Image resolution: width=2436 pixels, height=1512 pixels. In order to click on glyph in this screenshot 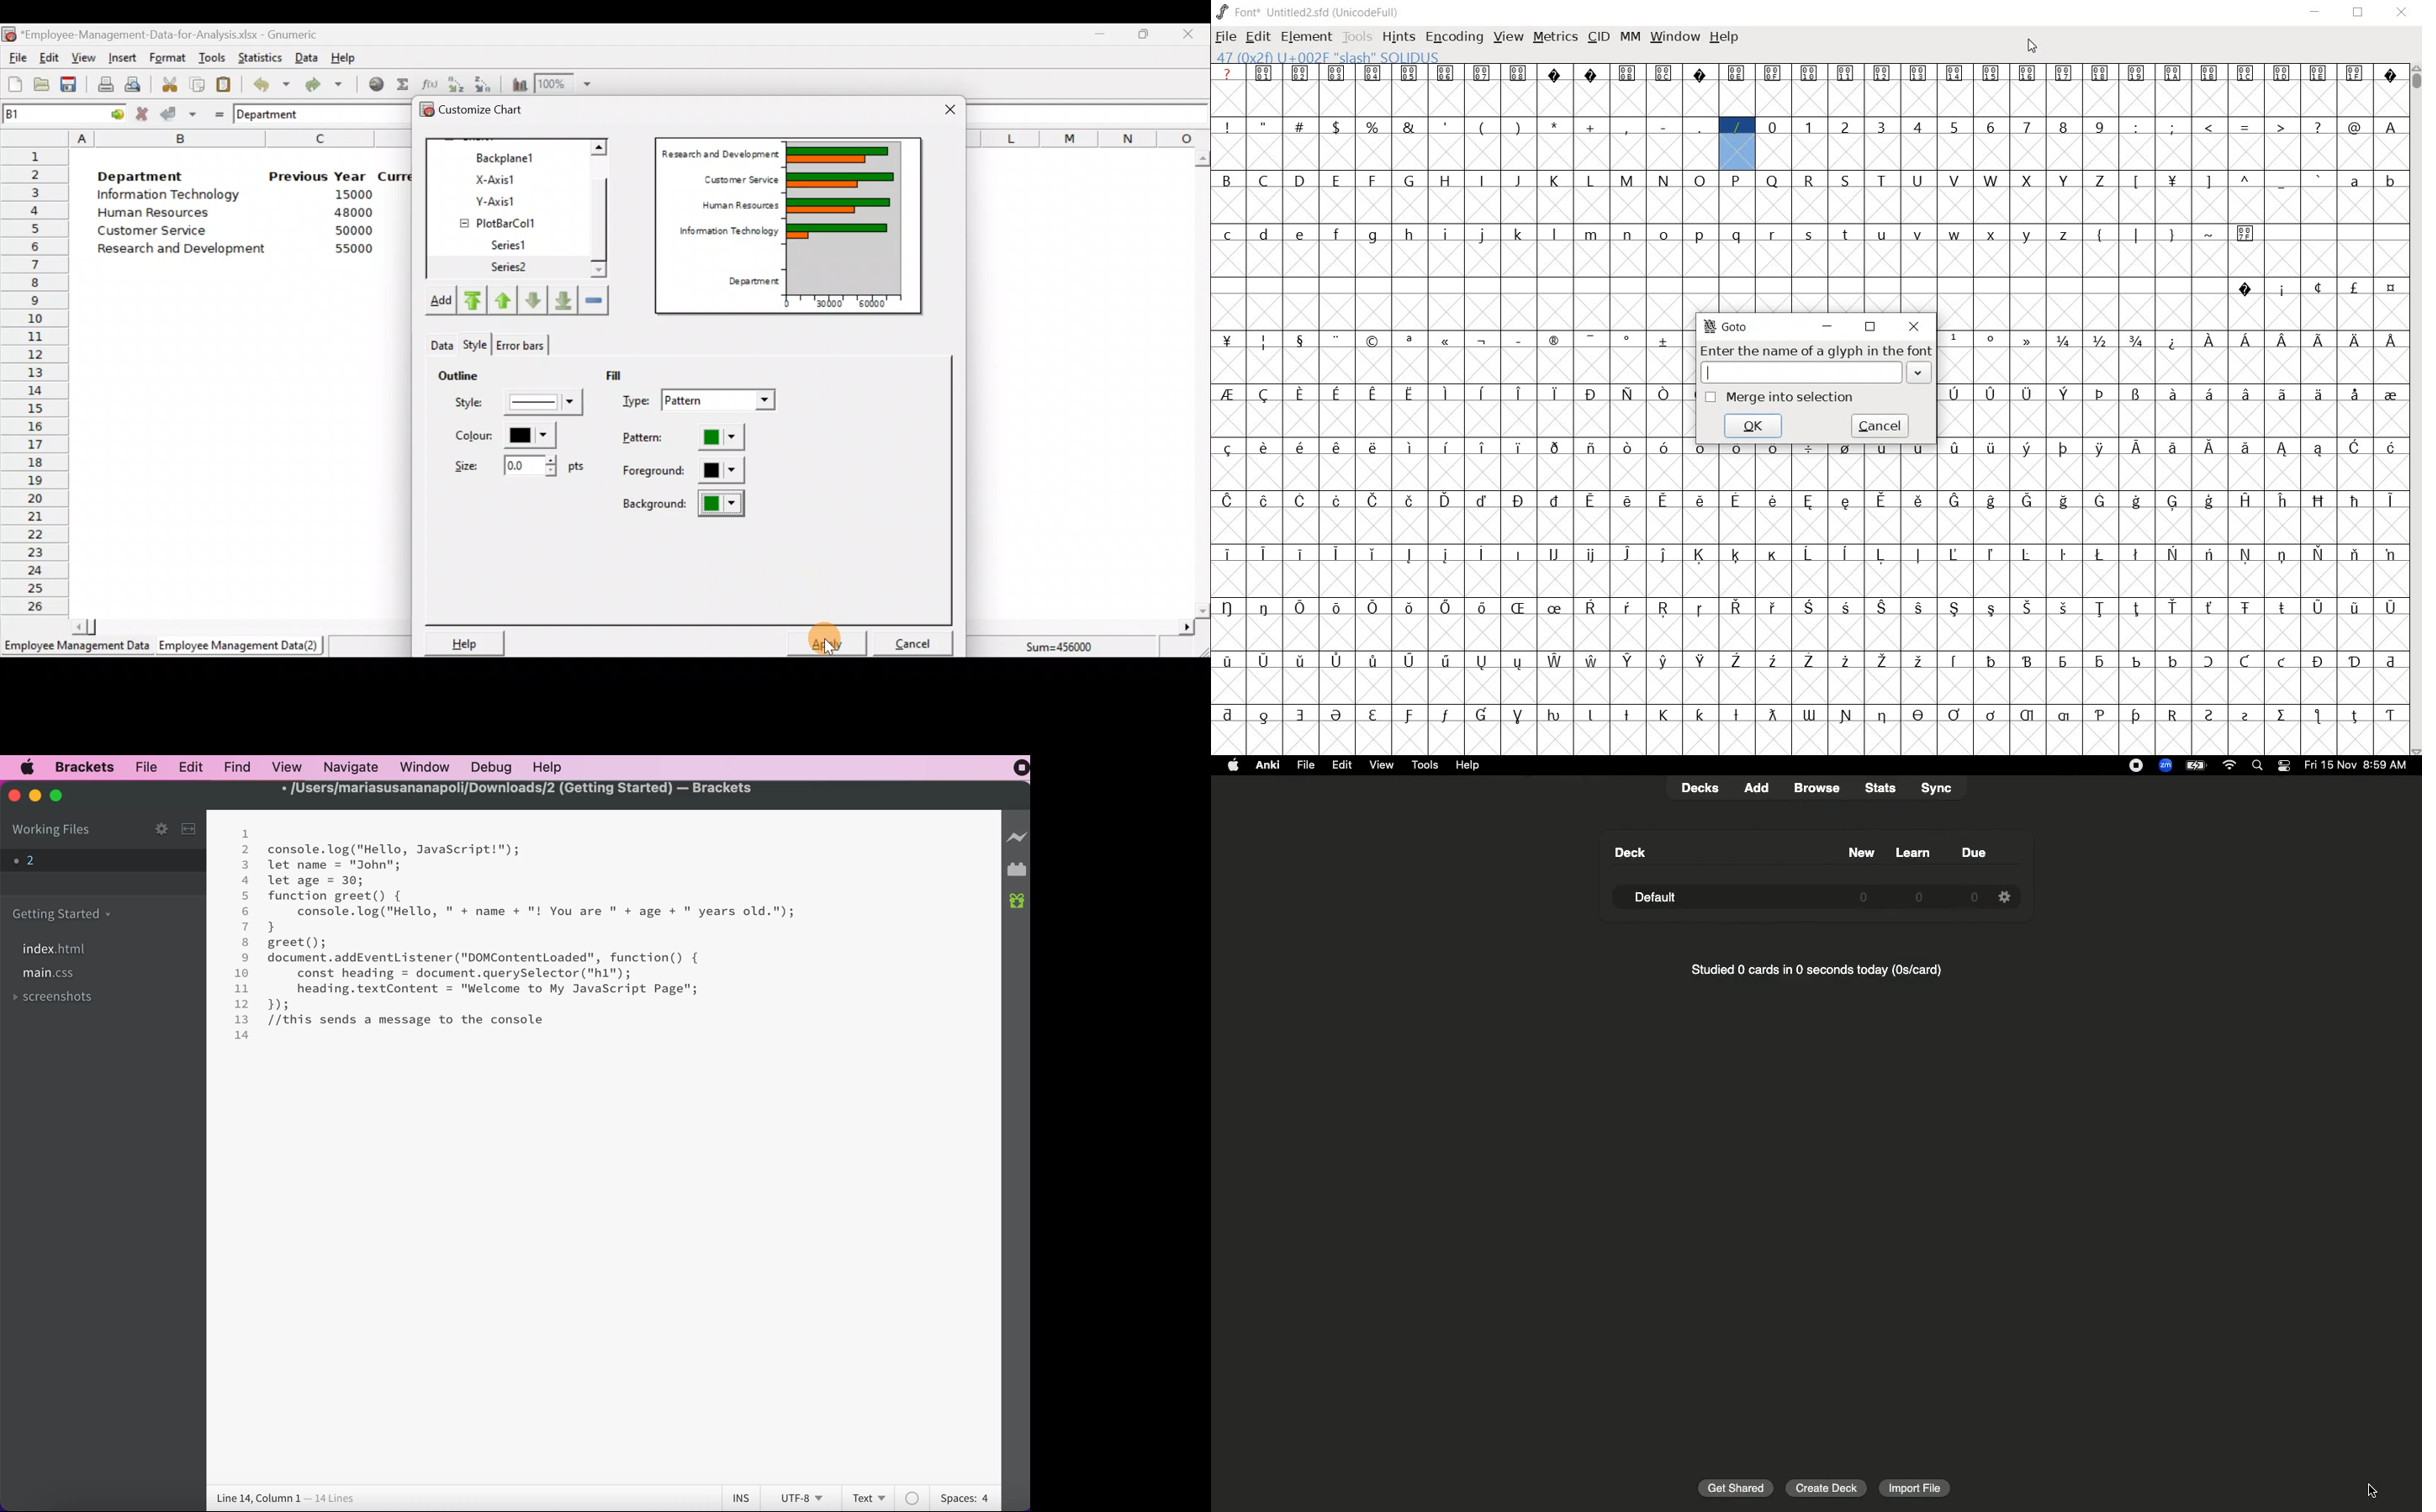, I will do `click(2282, 715)`.